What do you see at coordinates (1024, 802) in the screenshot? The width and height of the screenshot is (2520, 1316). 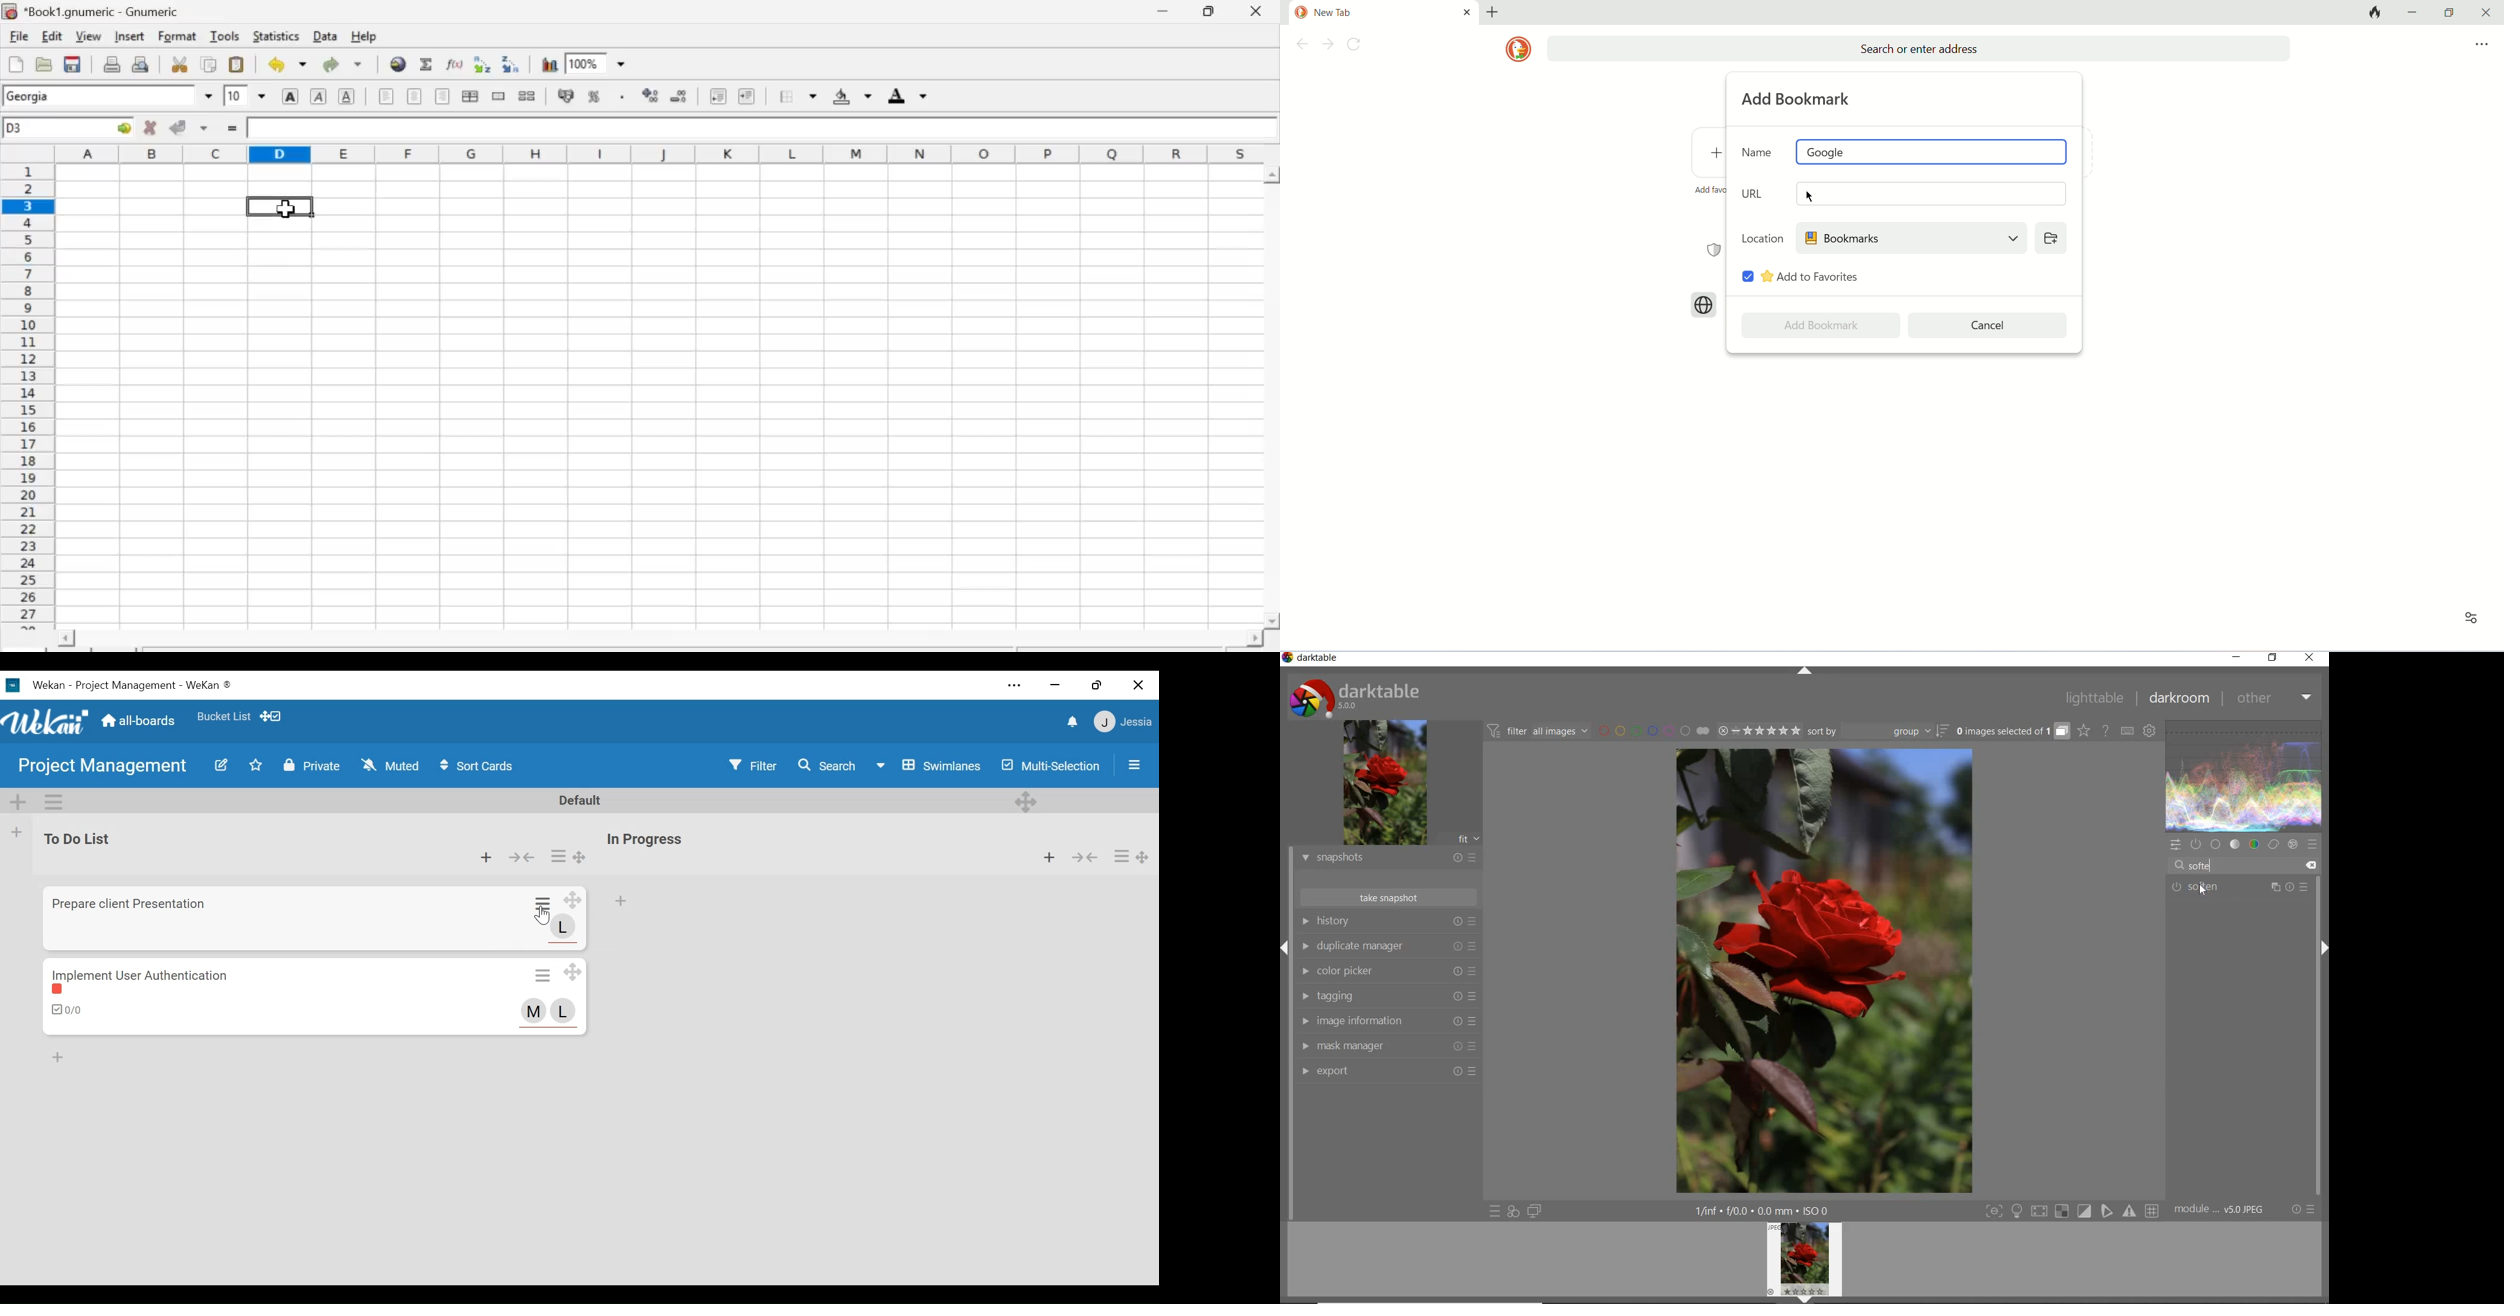 I see `Desktop drag handles` at bounding box center [1024, 802].